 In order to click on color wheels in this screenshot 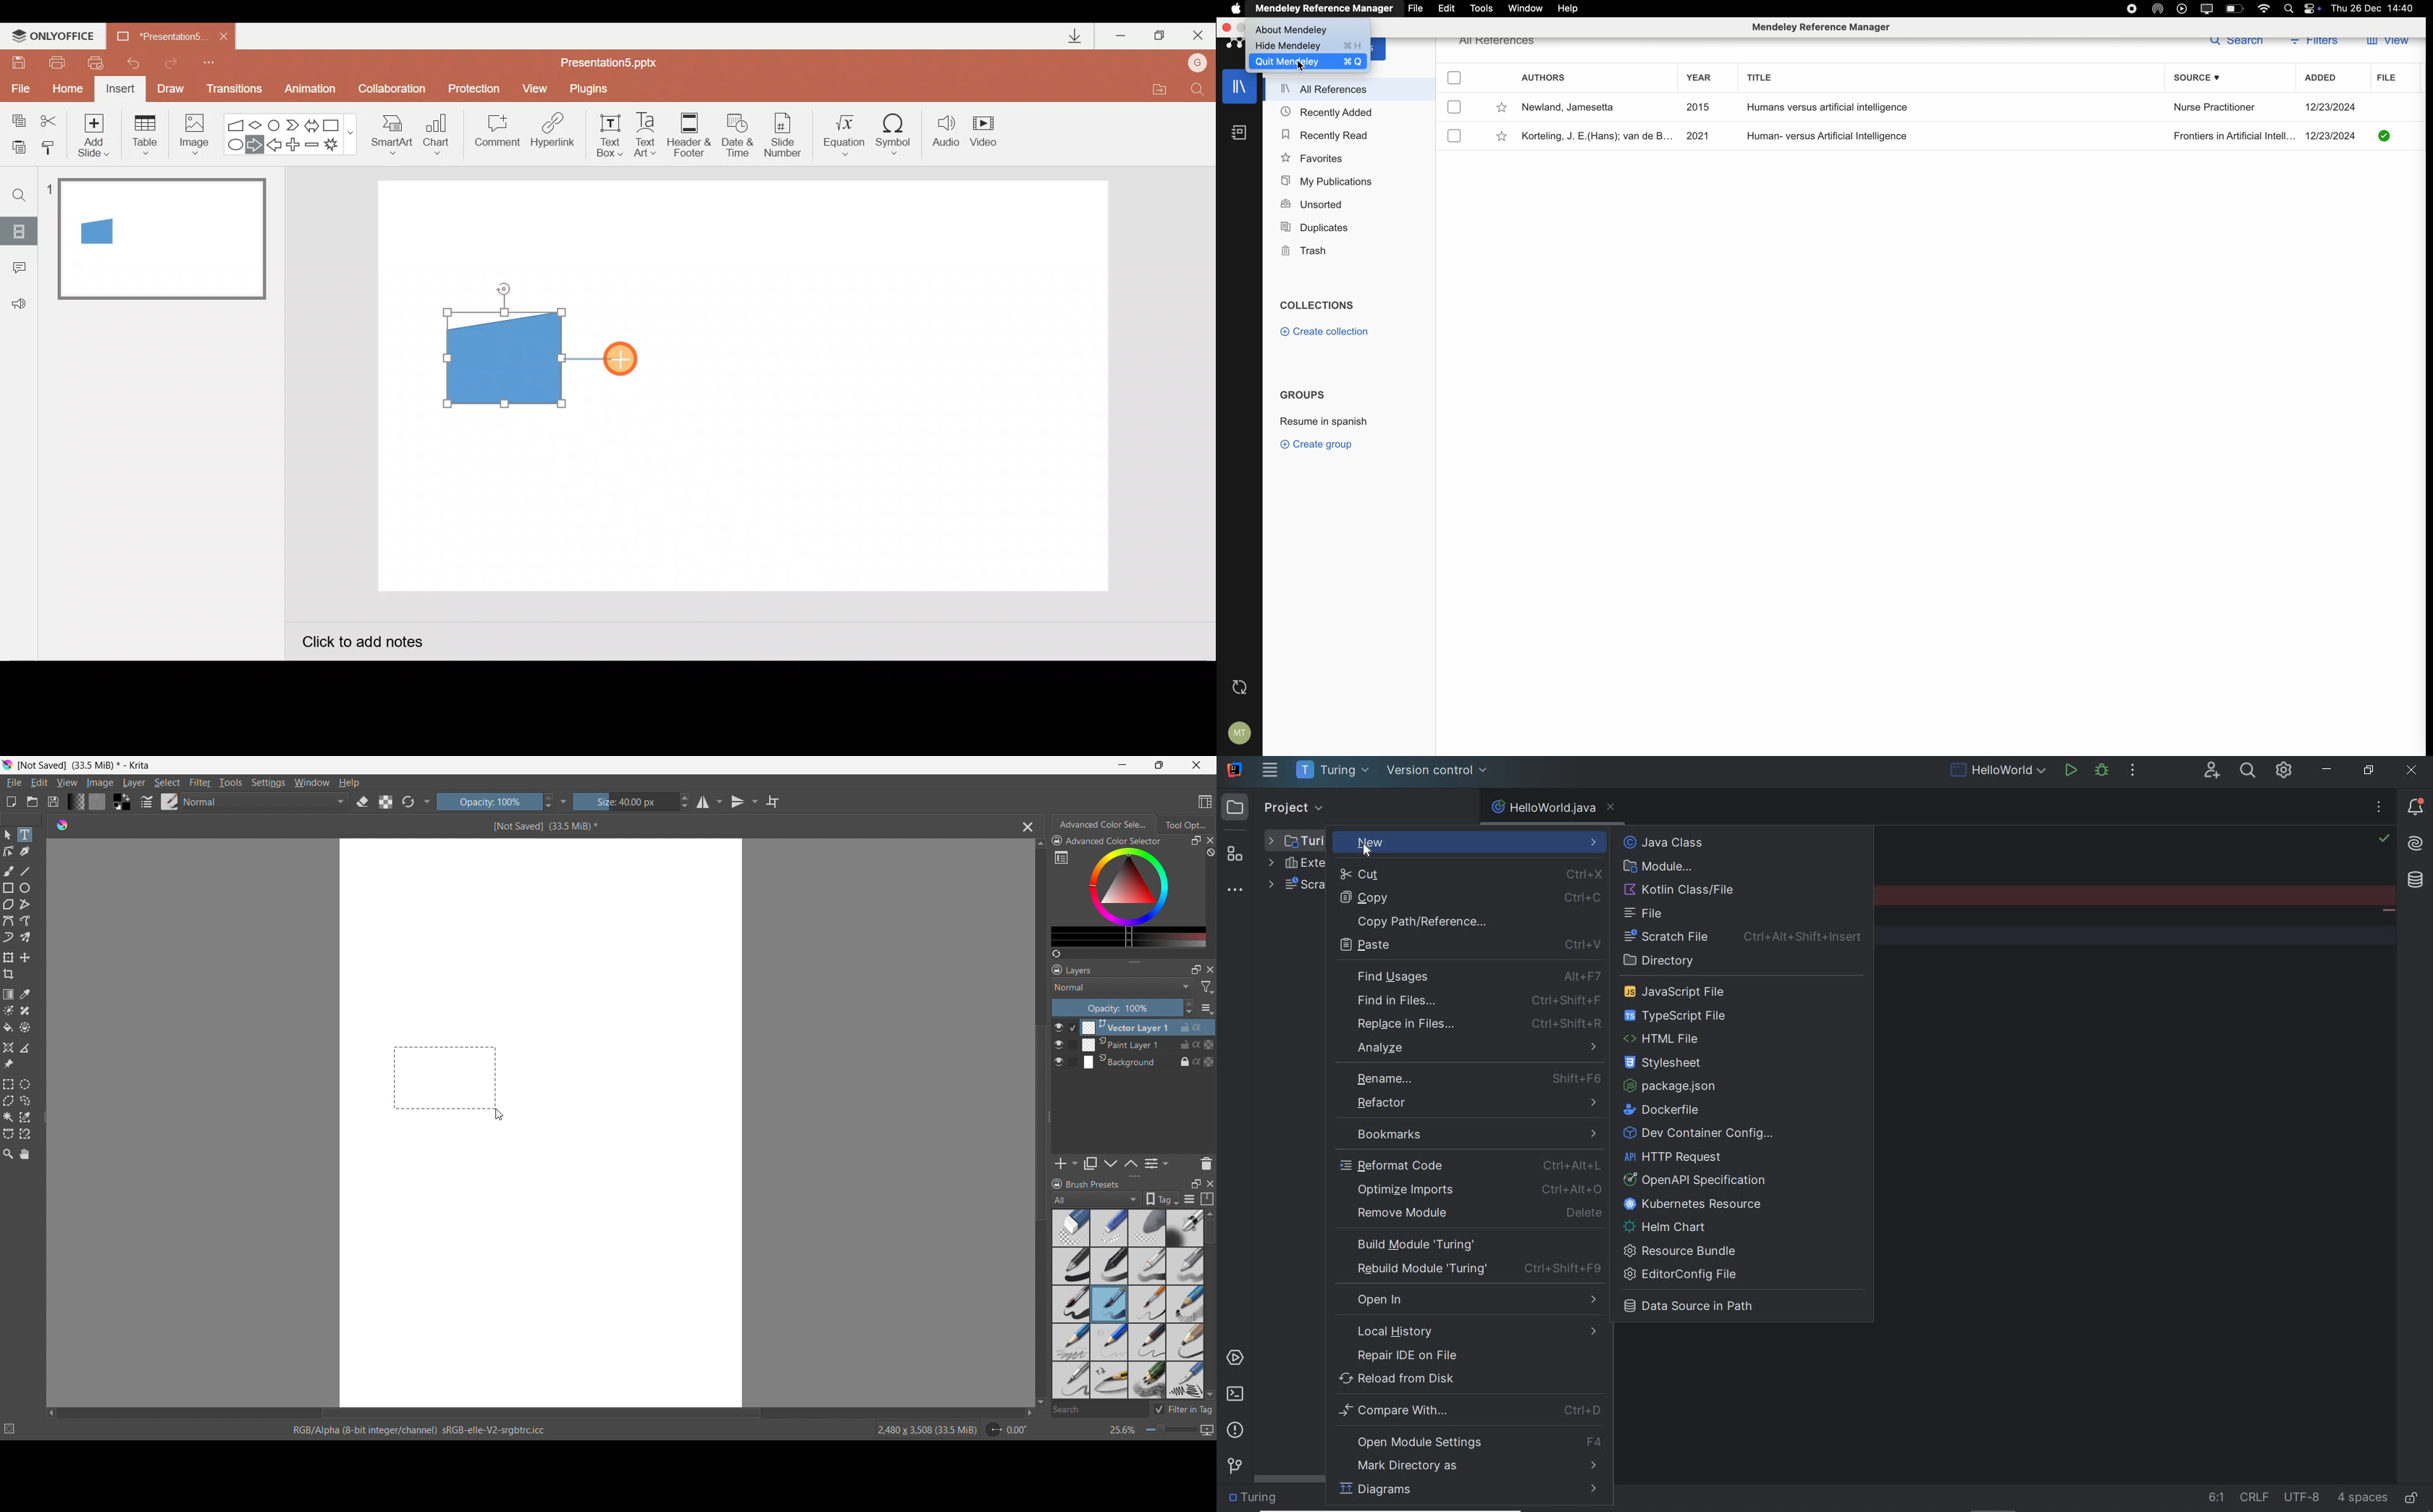, I will do `click(1128, 886)`.